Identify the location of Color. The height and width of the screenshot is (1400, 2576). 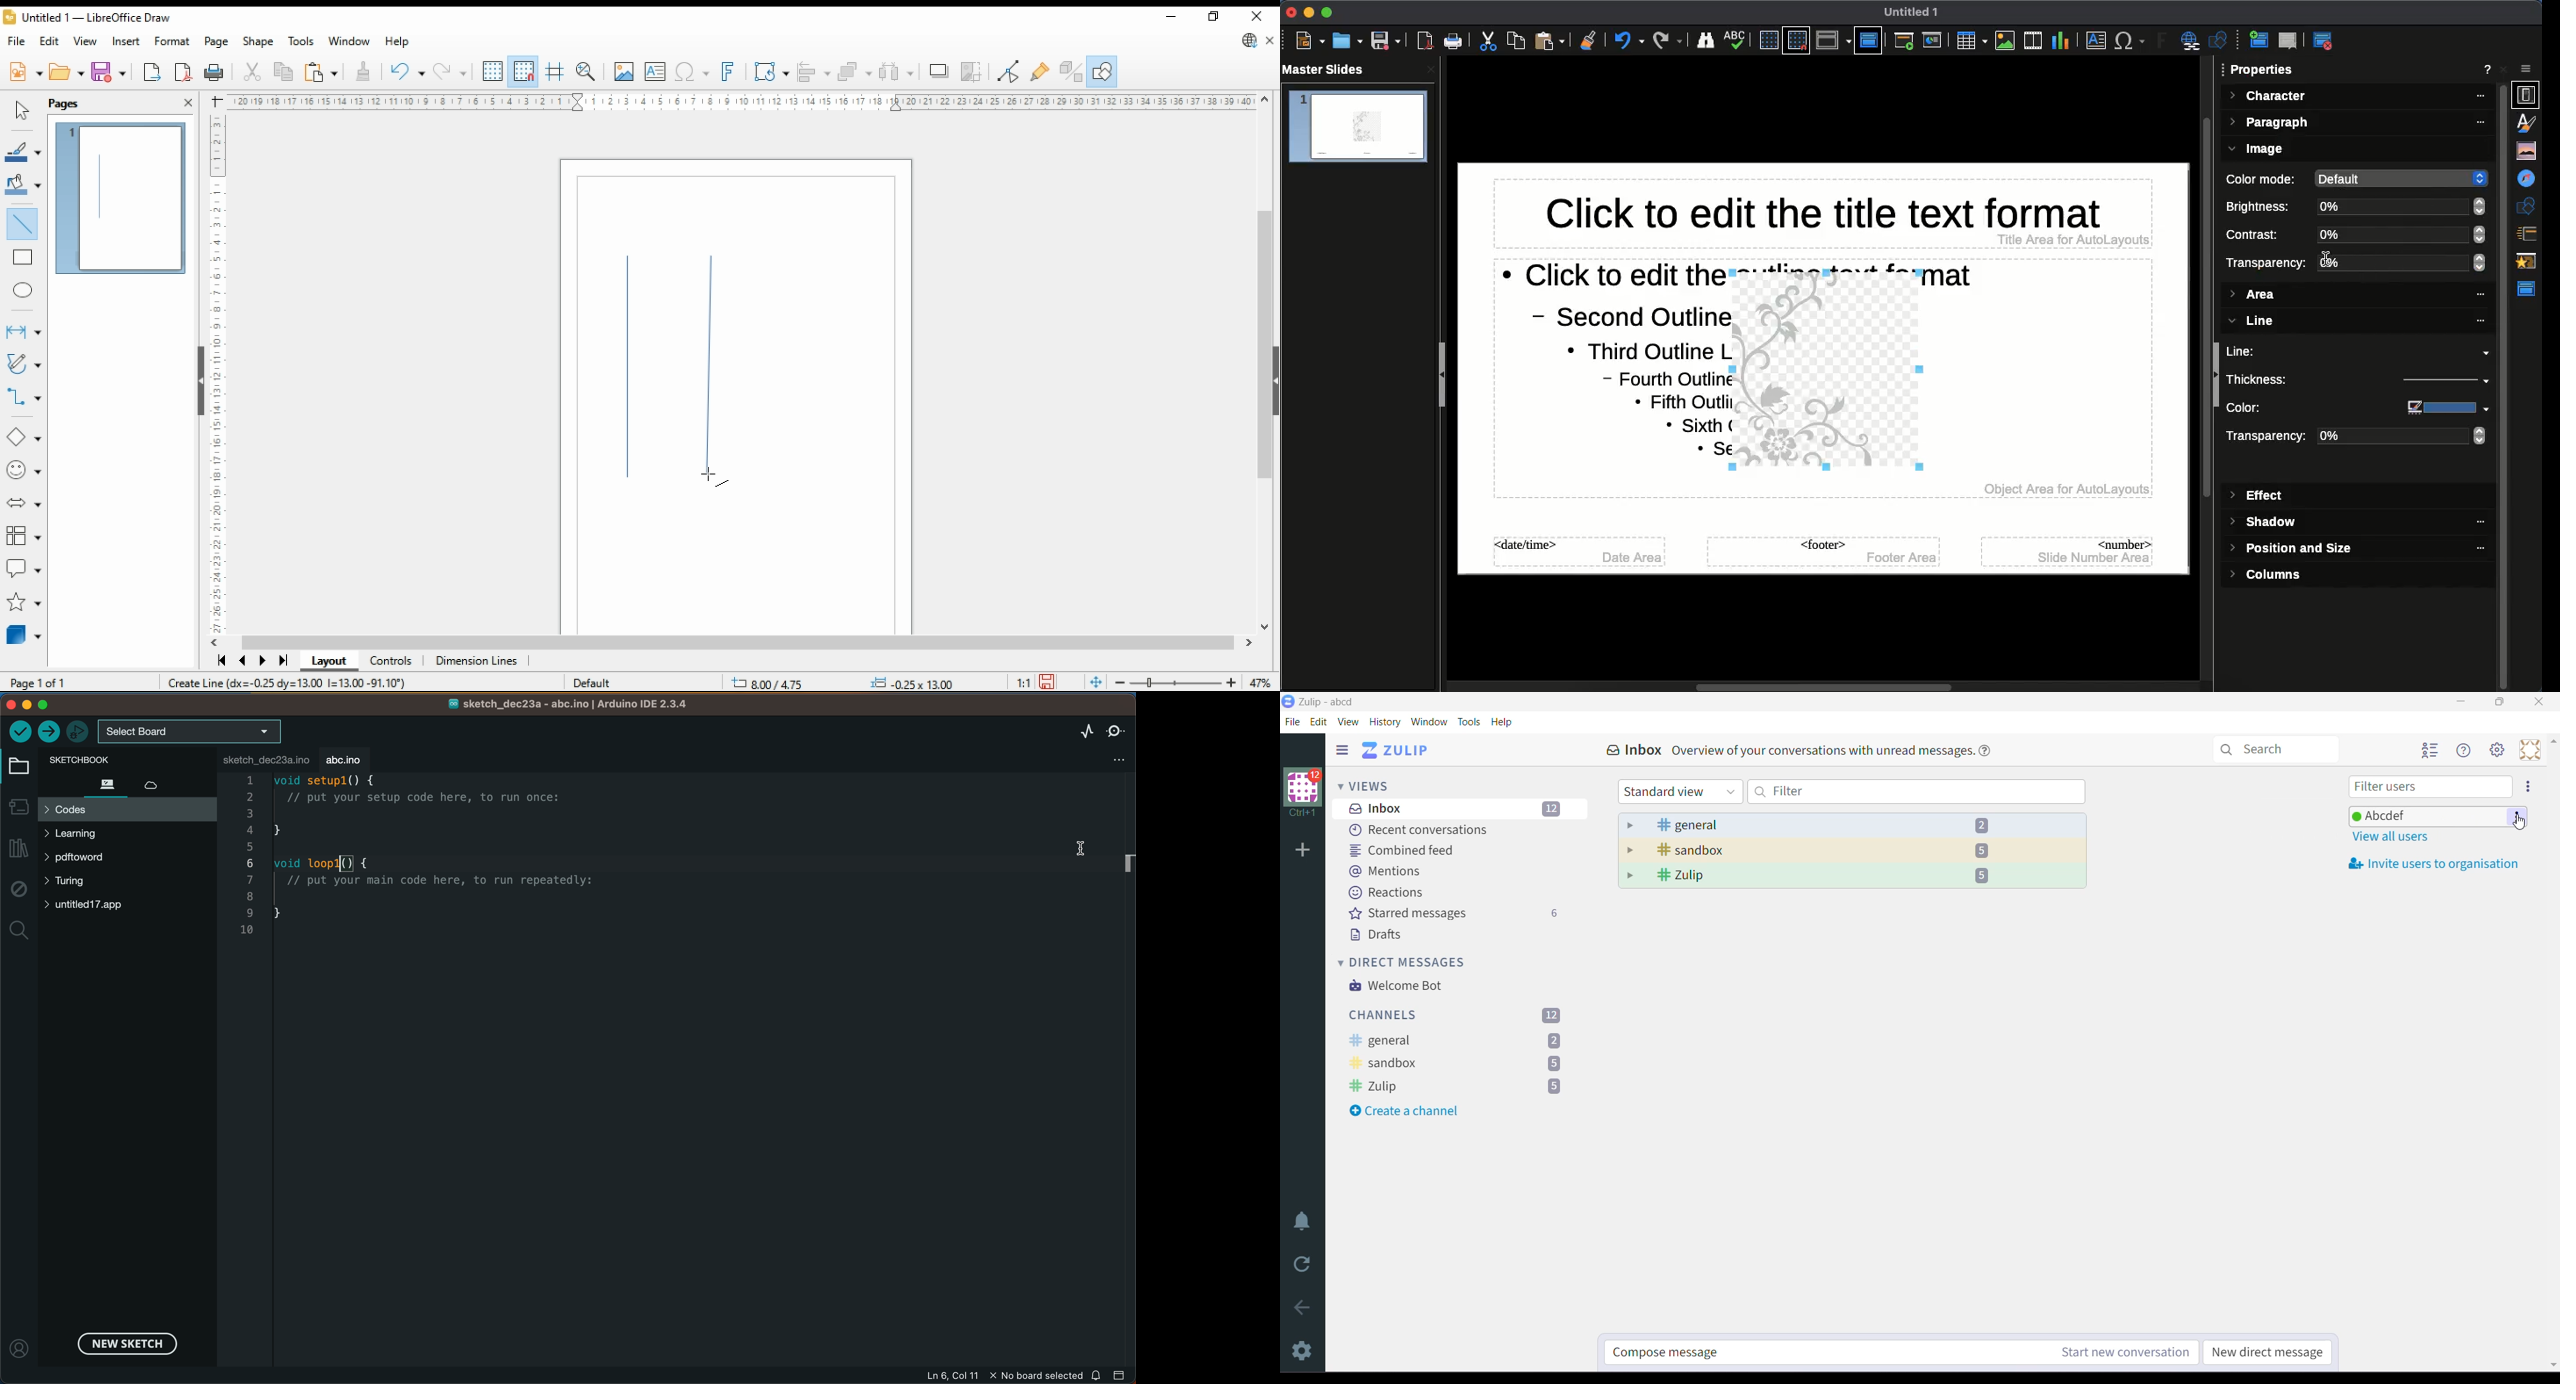
(2296, 408).